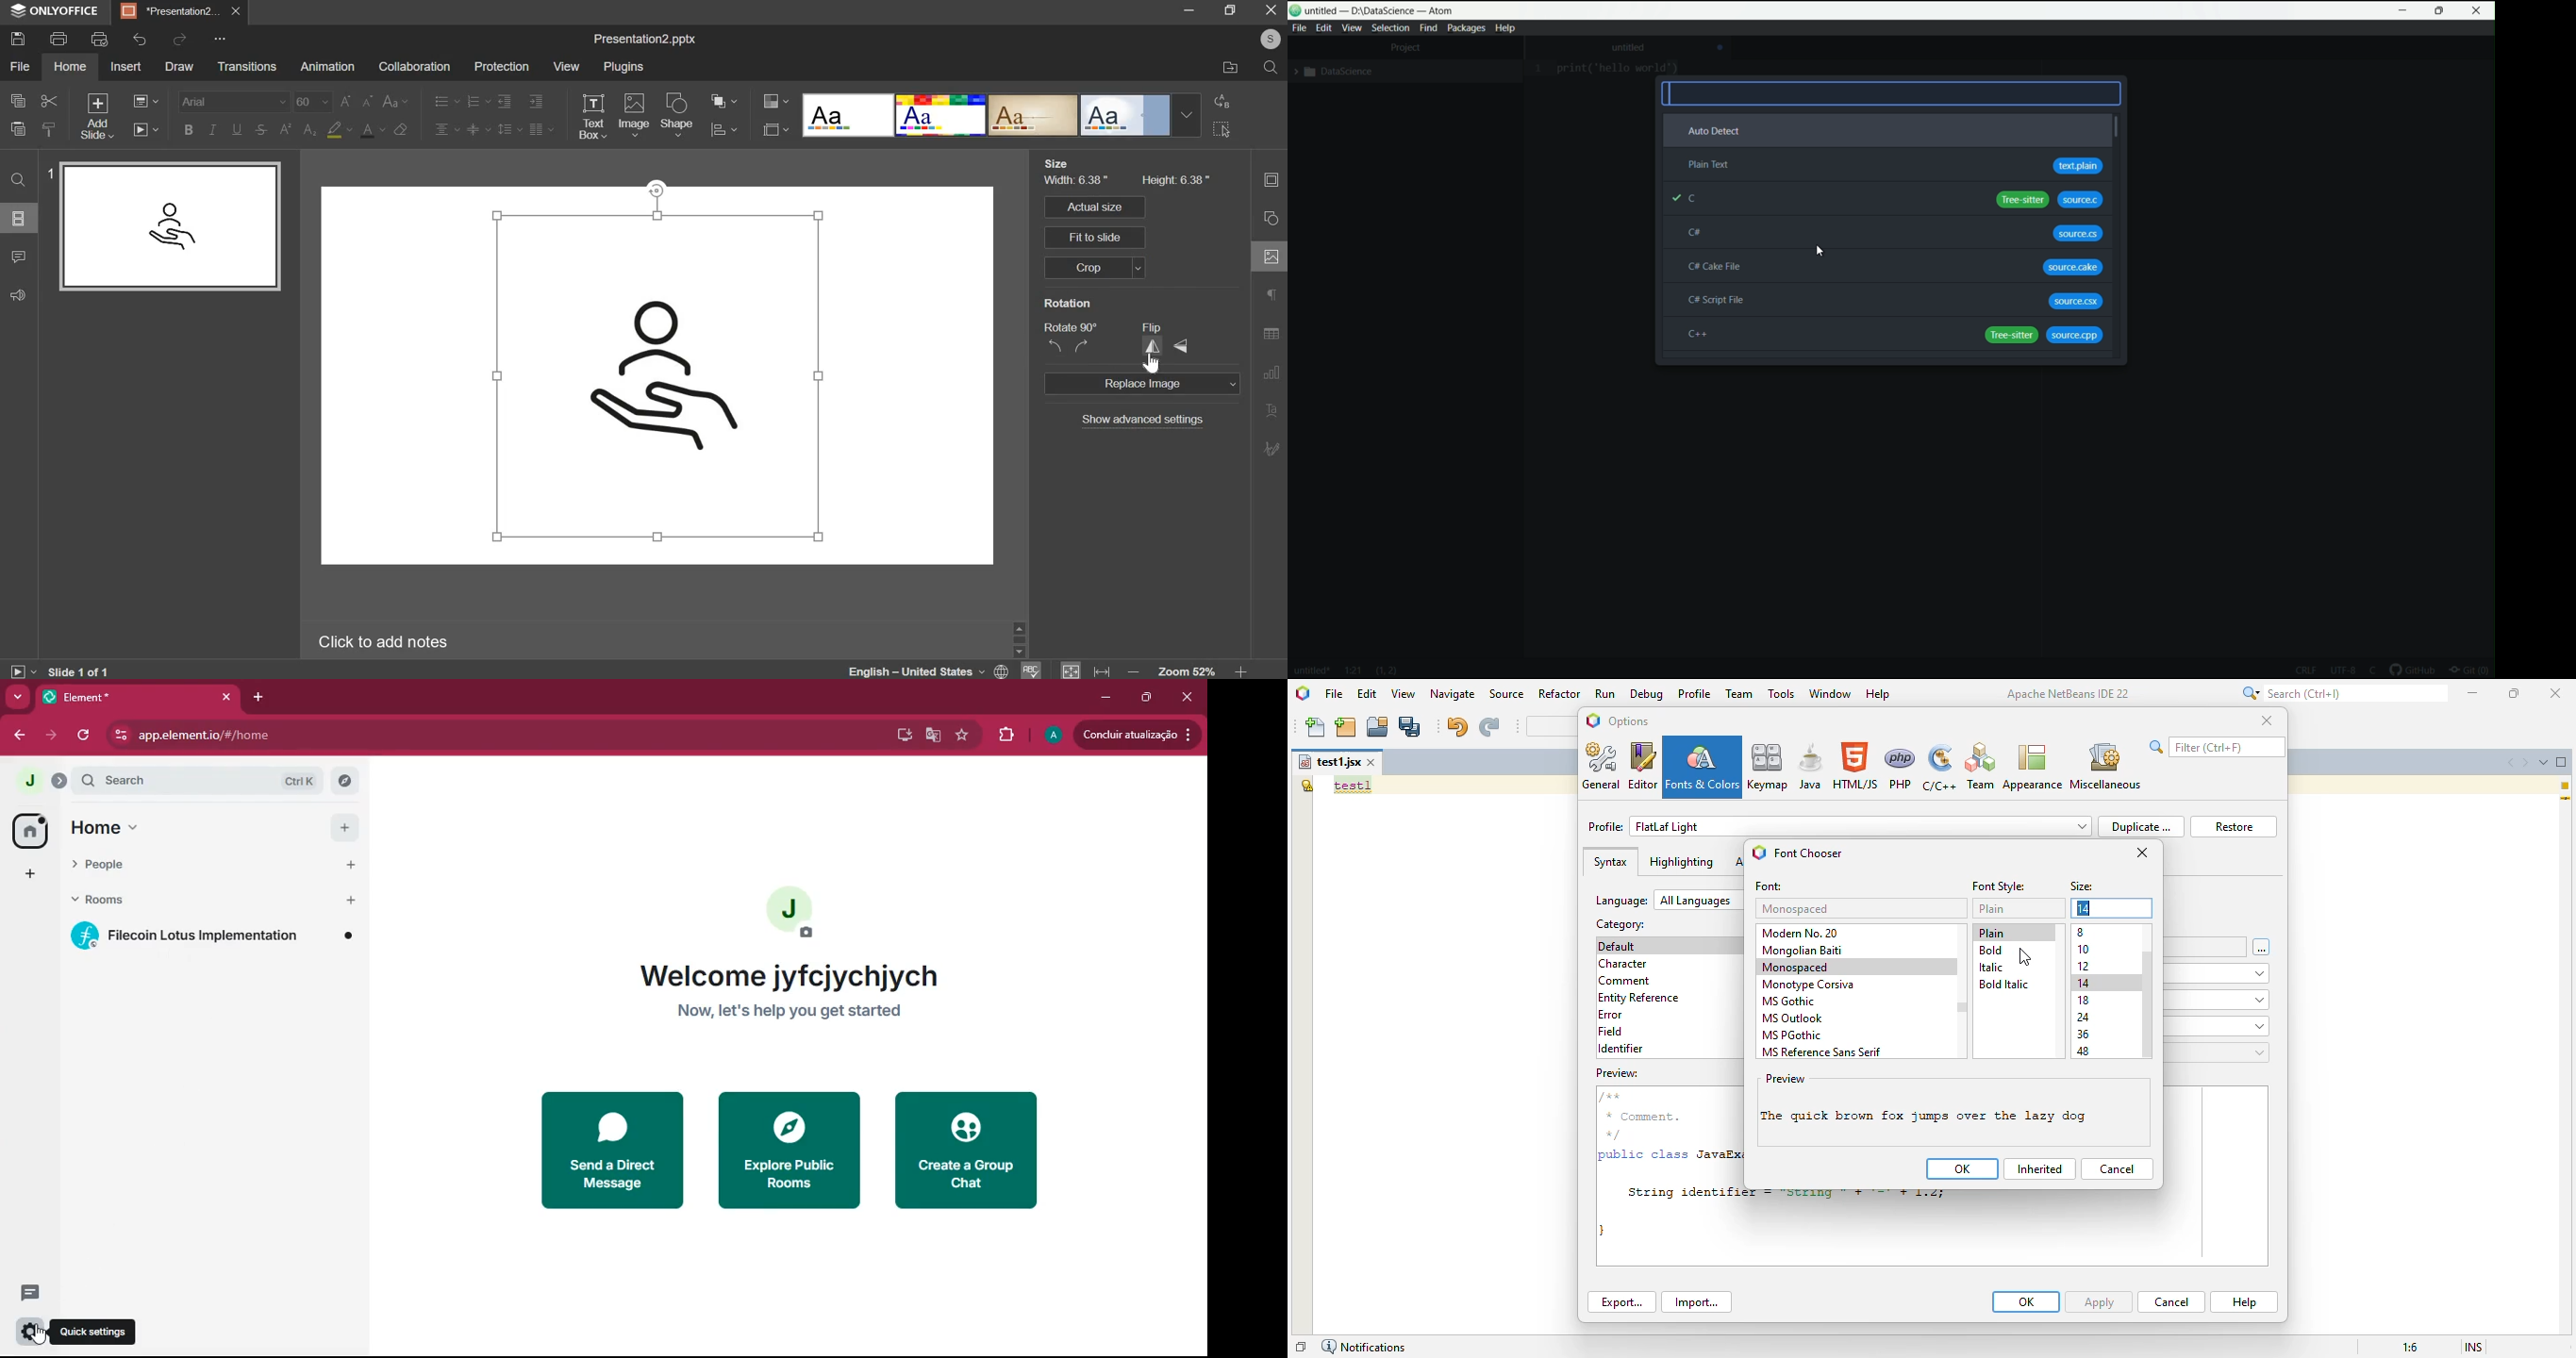 The image size is (2576, 1372). I want to click on text alingment settings, so click(493, 115).